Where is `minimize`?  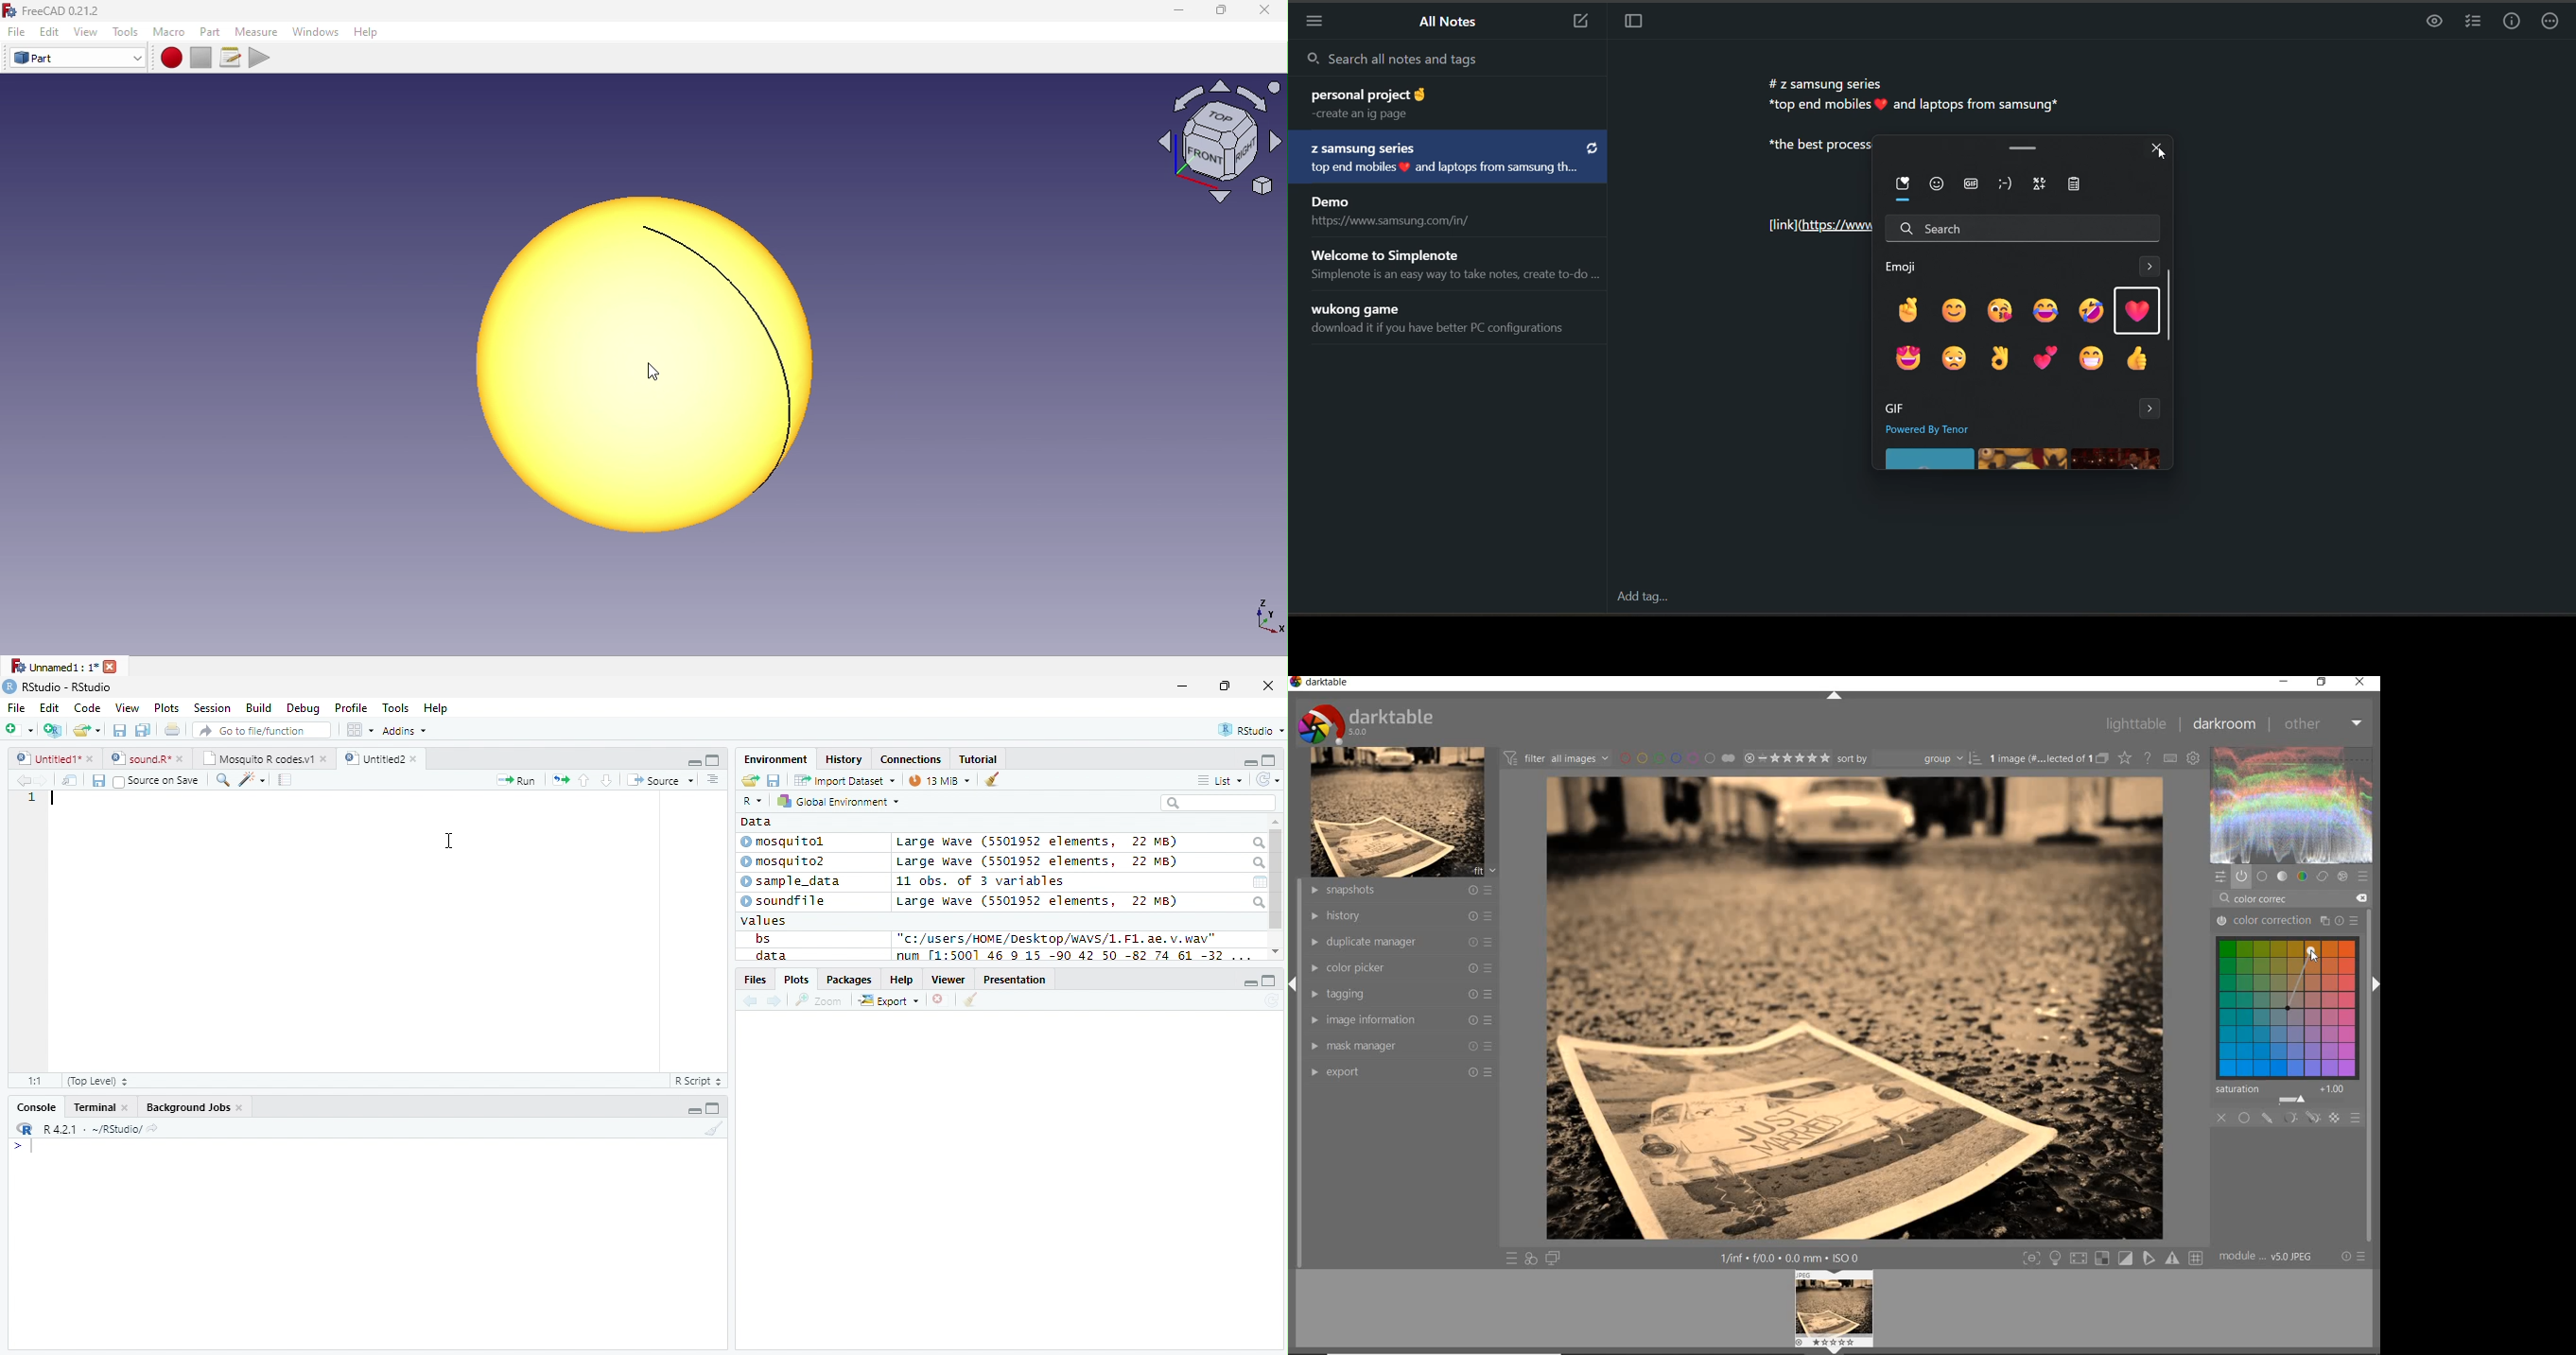 minimize is located at coordinates (692, 1107).